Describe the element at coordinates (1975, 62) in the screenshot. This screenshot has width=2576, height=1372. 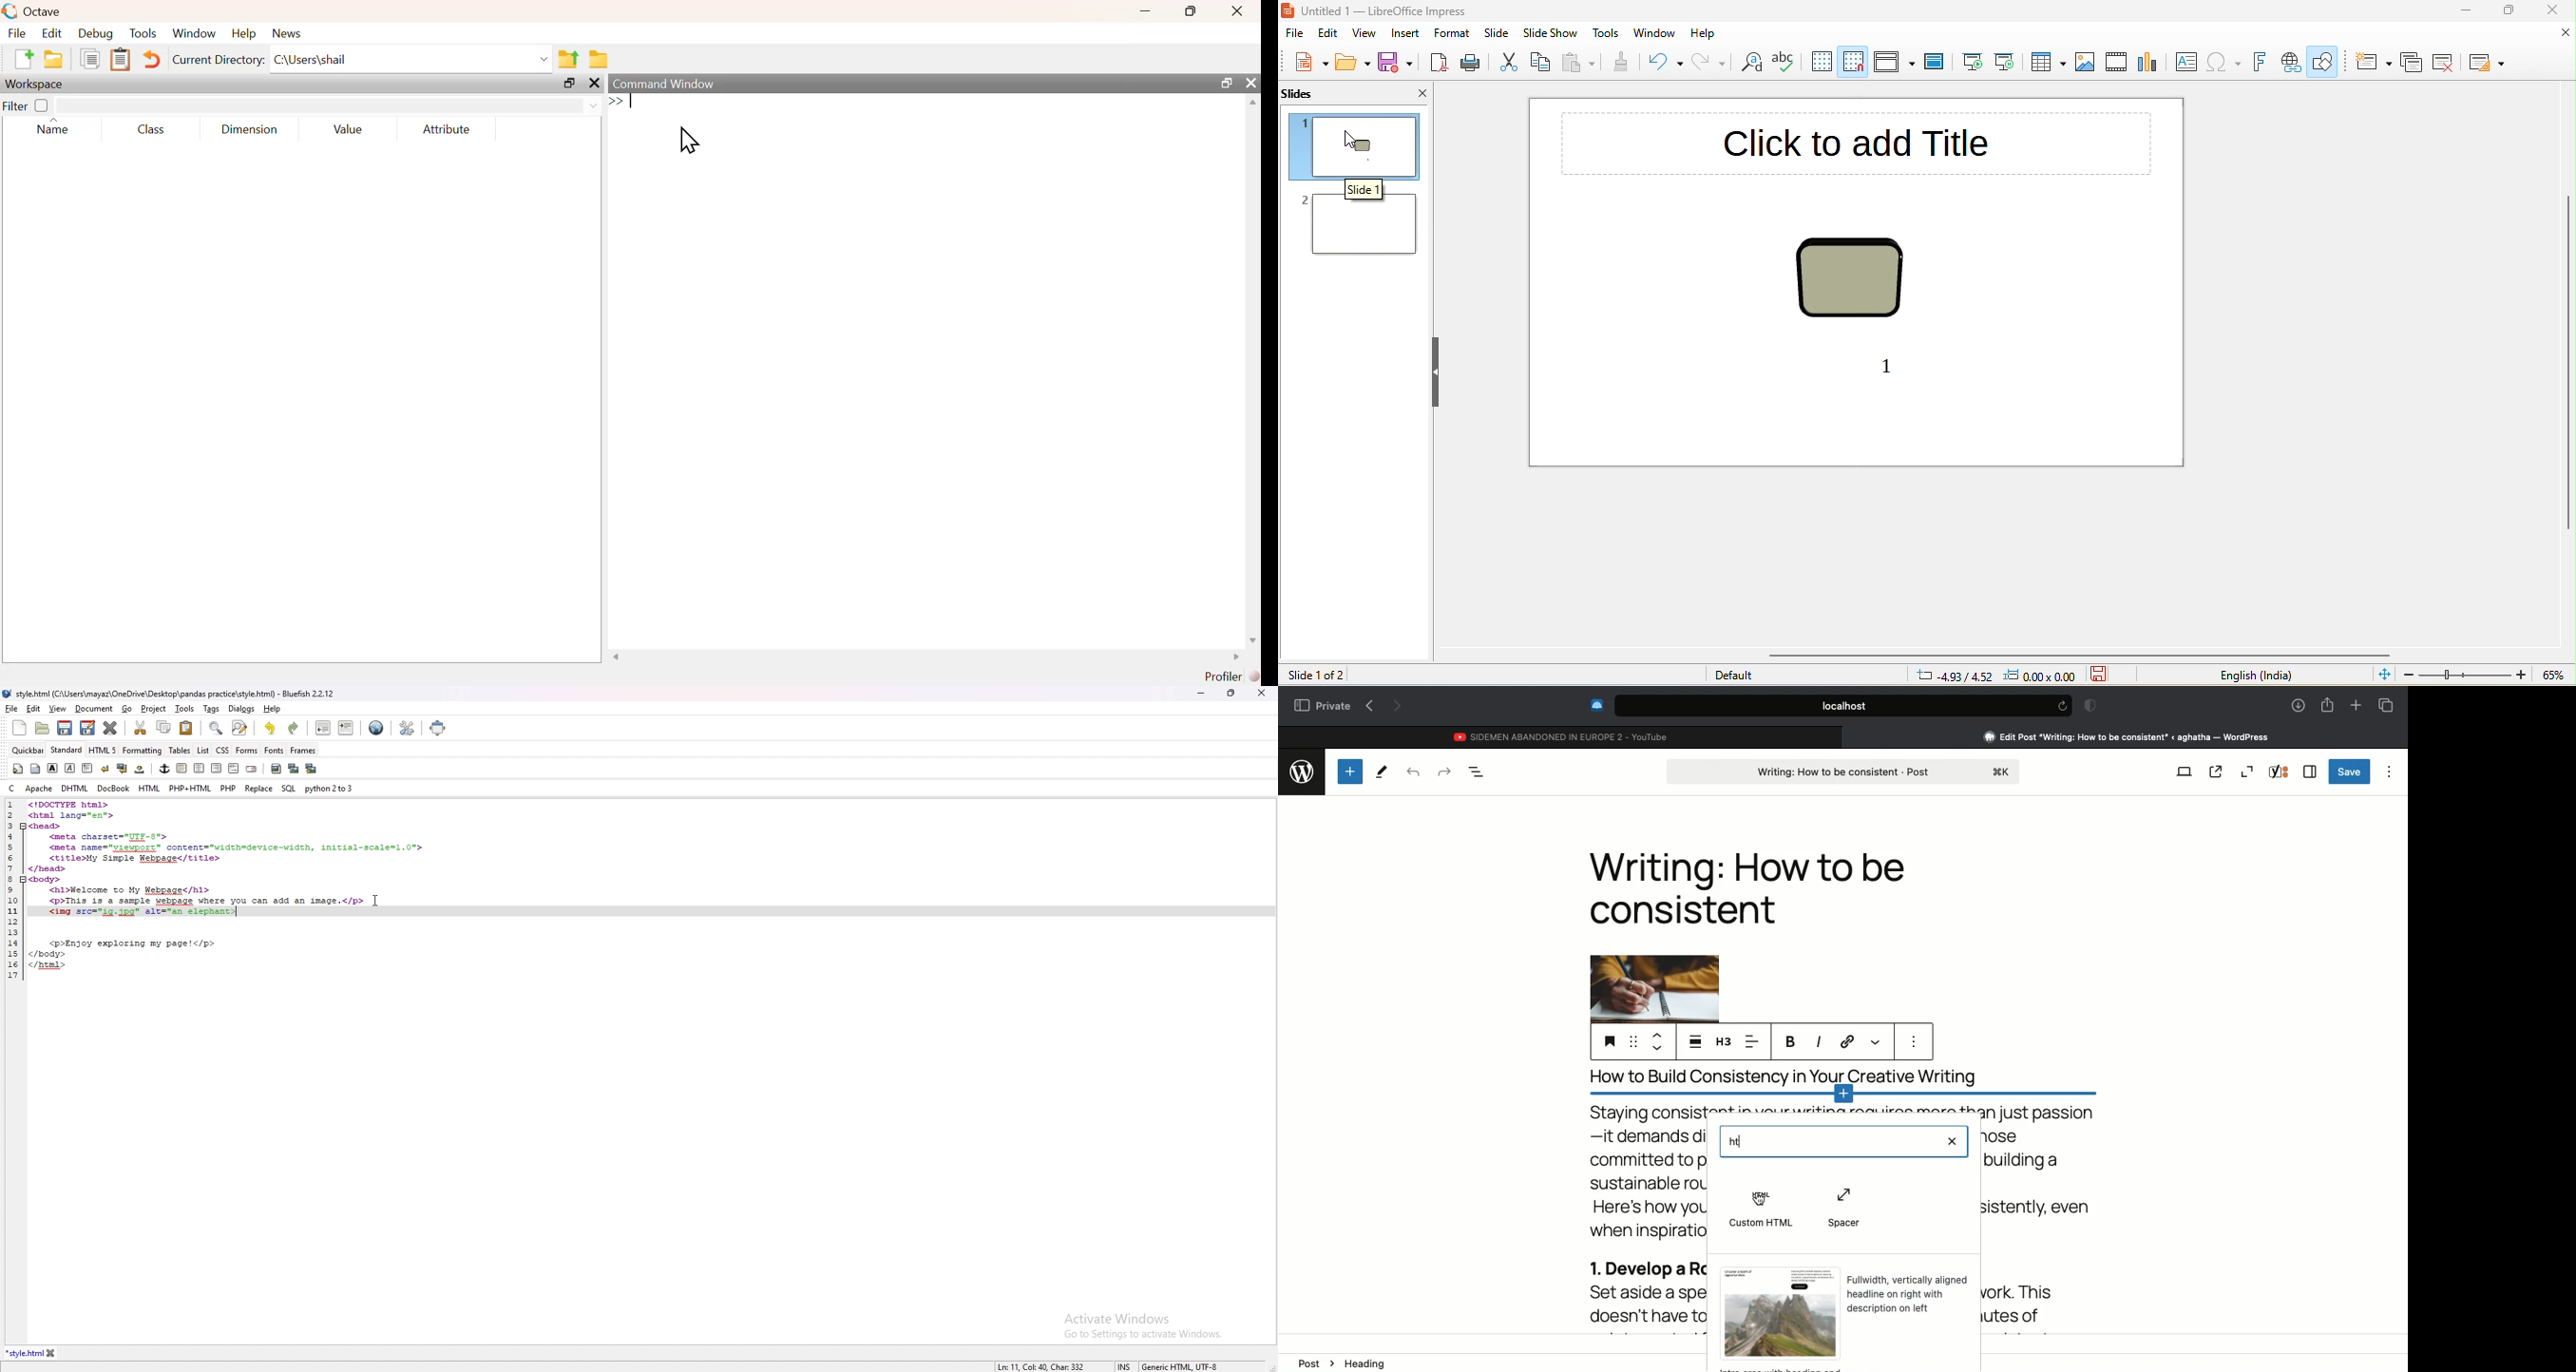
I see `start from first slide` at that location.